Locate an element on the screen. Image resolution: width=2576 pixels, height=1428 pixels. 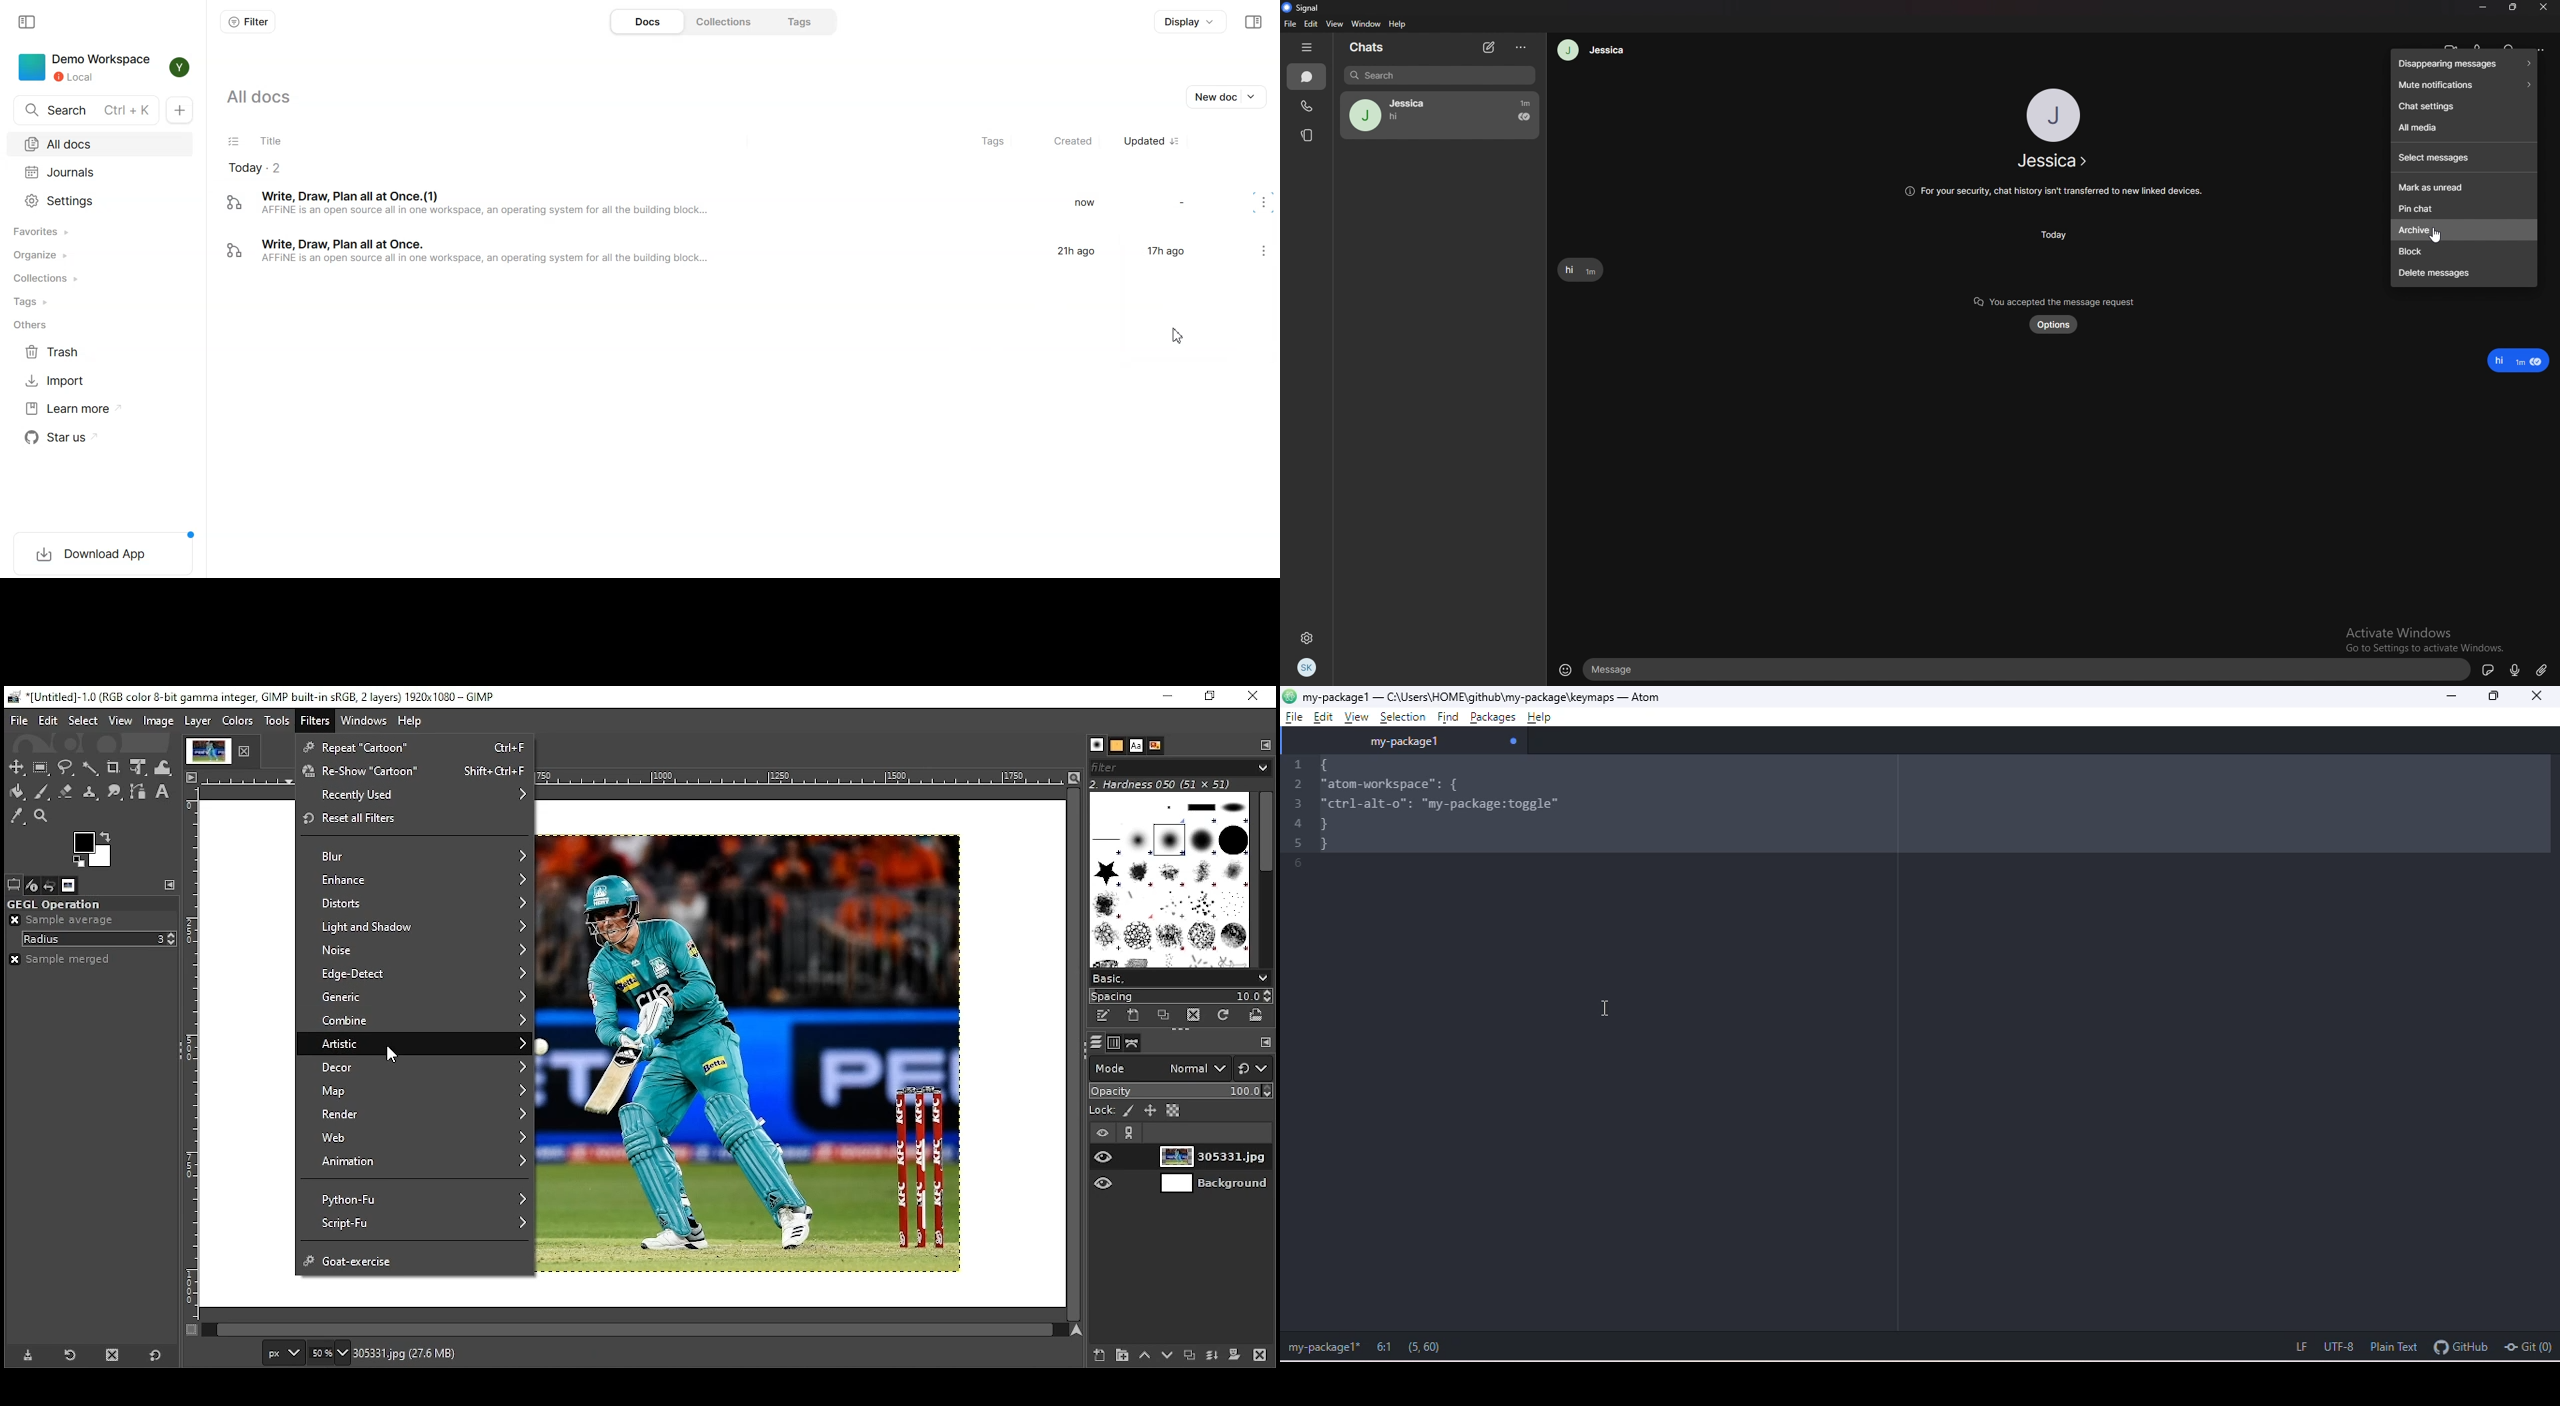
new chat is located at coordinates (1491, 47).